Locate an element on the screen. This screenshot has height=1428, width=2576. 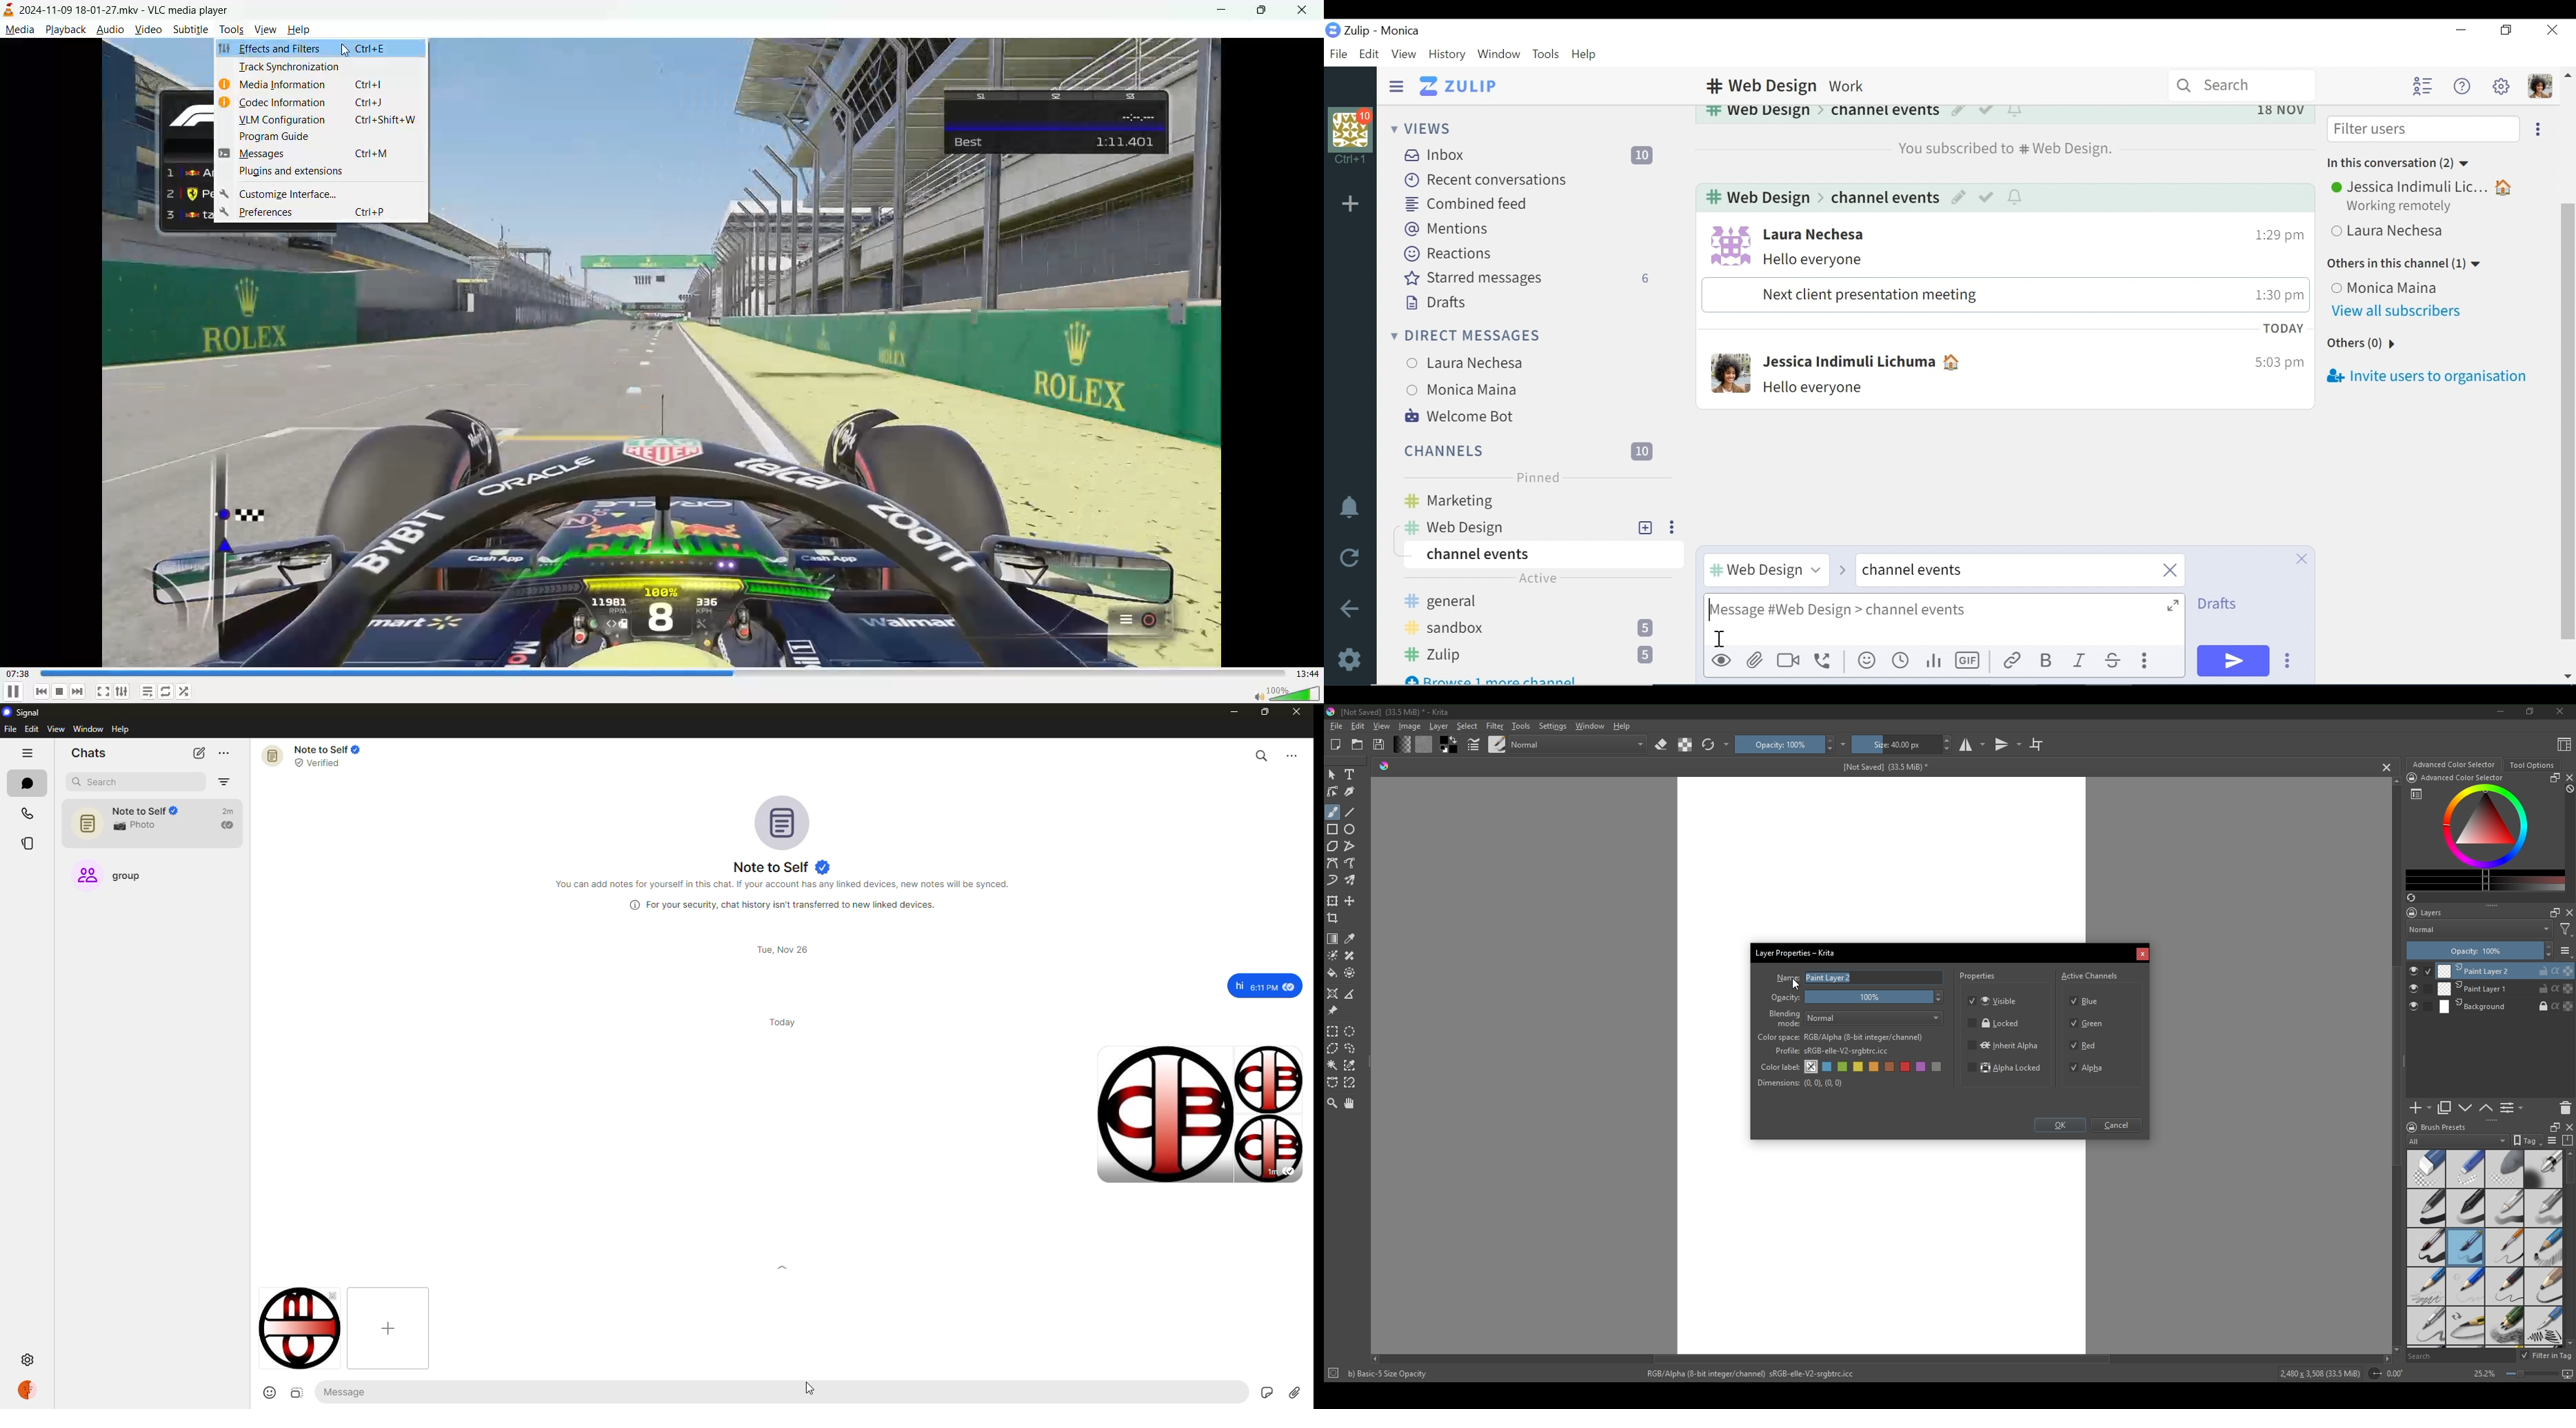
hide tabs is located at coordinates (28, 754).